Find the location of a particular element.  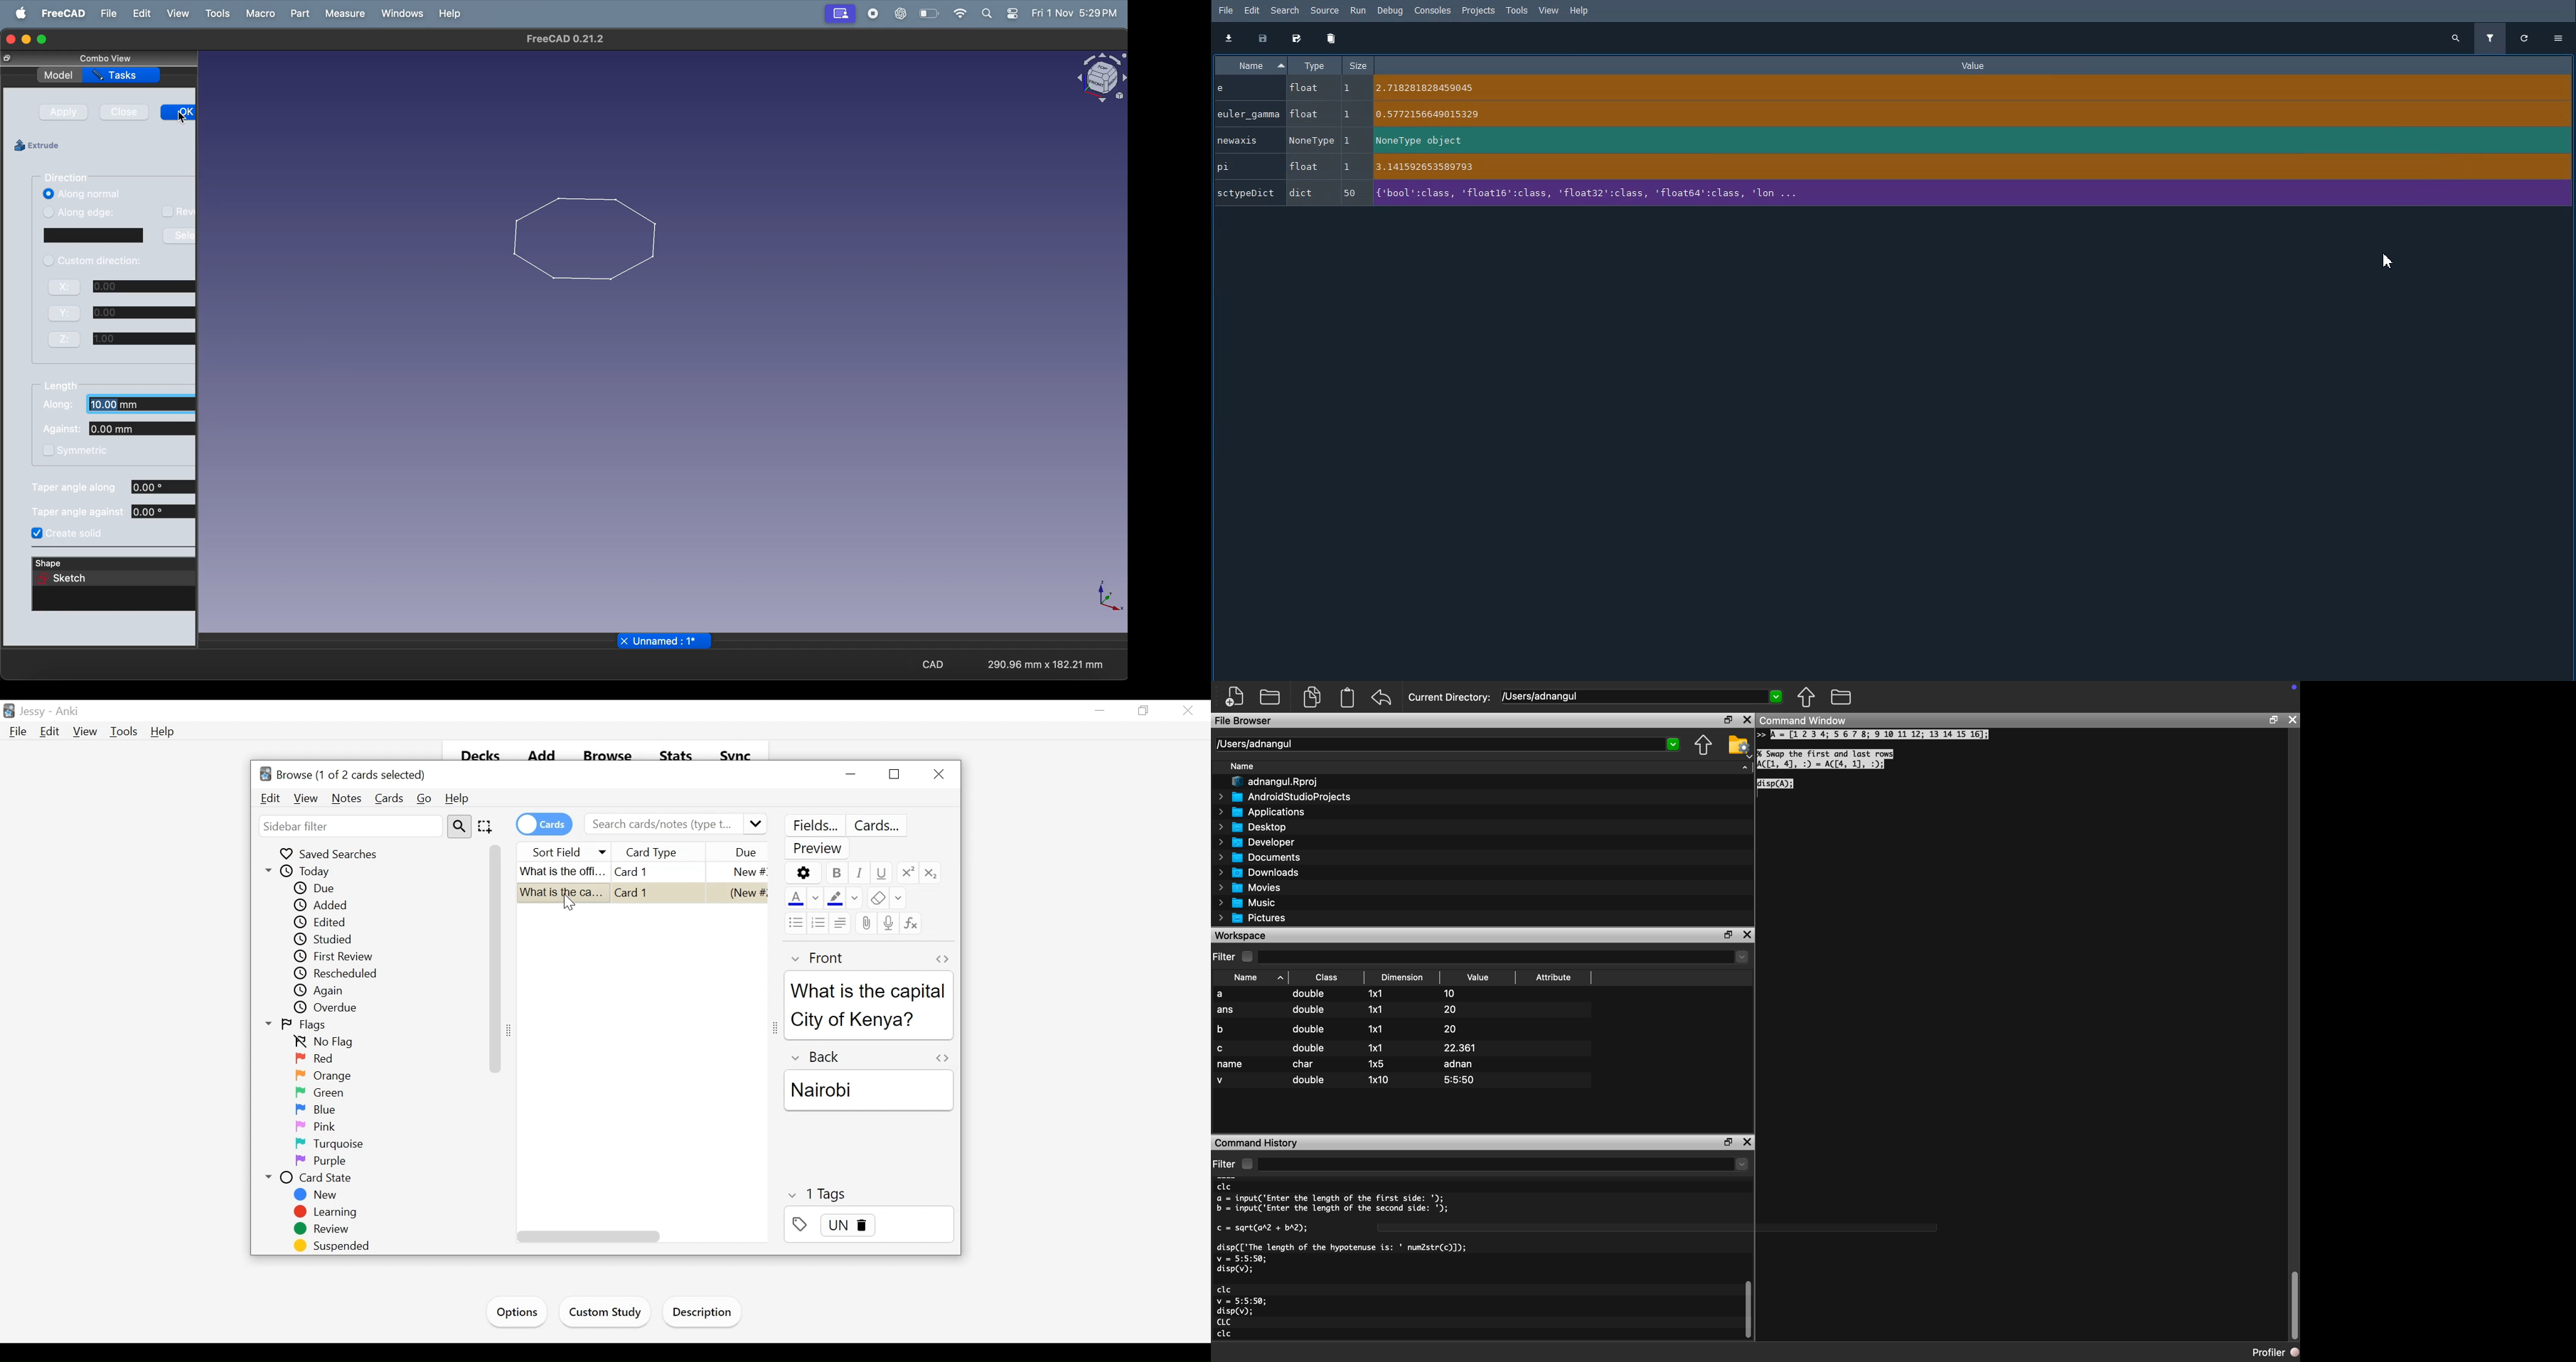

Sidebar Filter is located at coordinates (349, 826).